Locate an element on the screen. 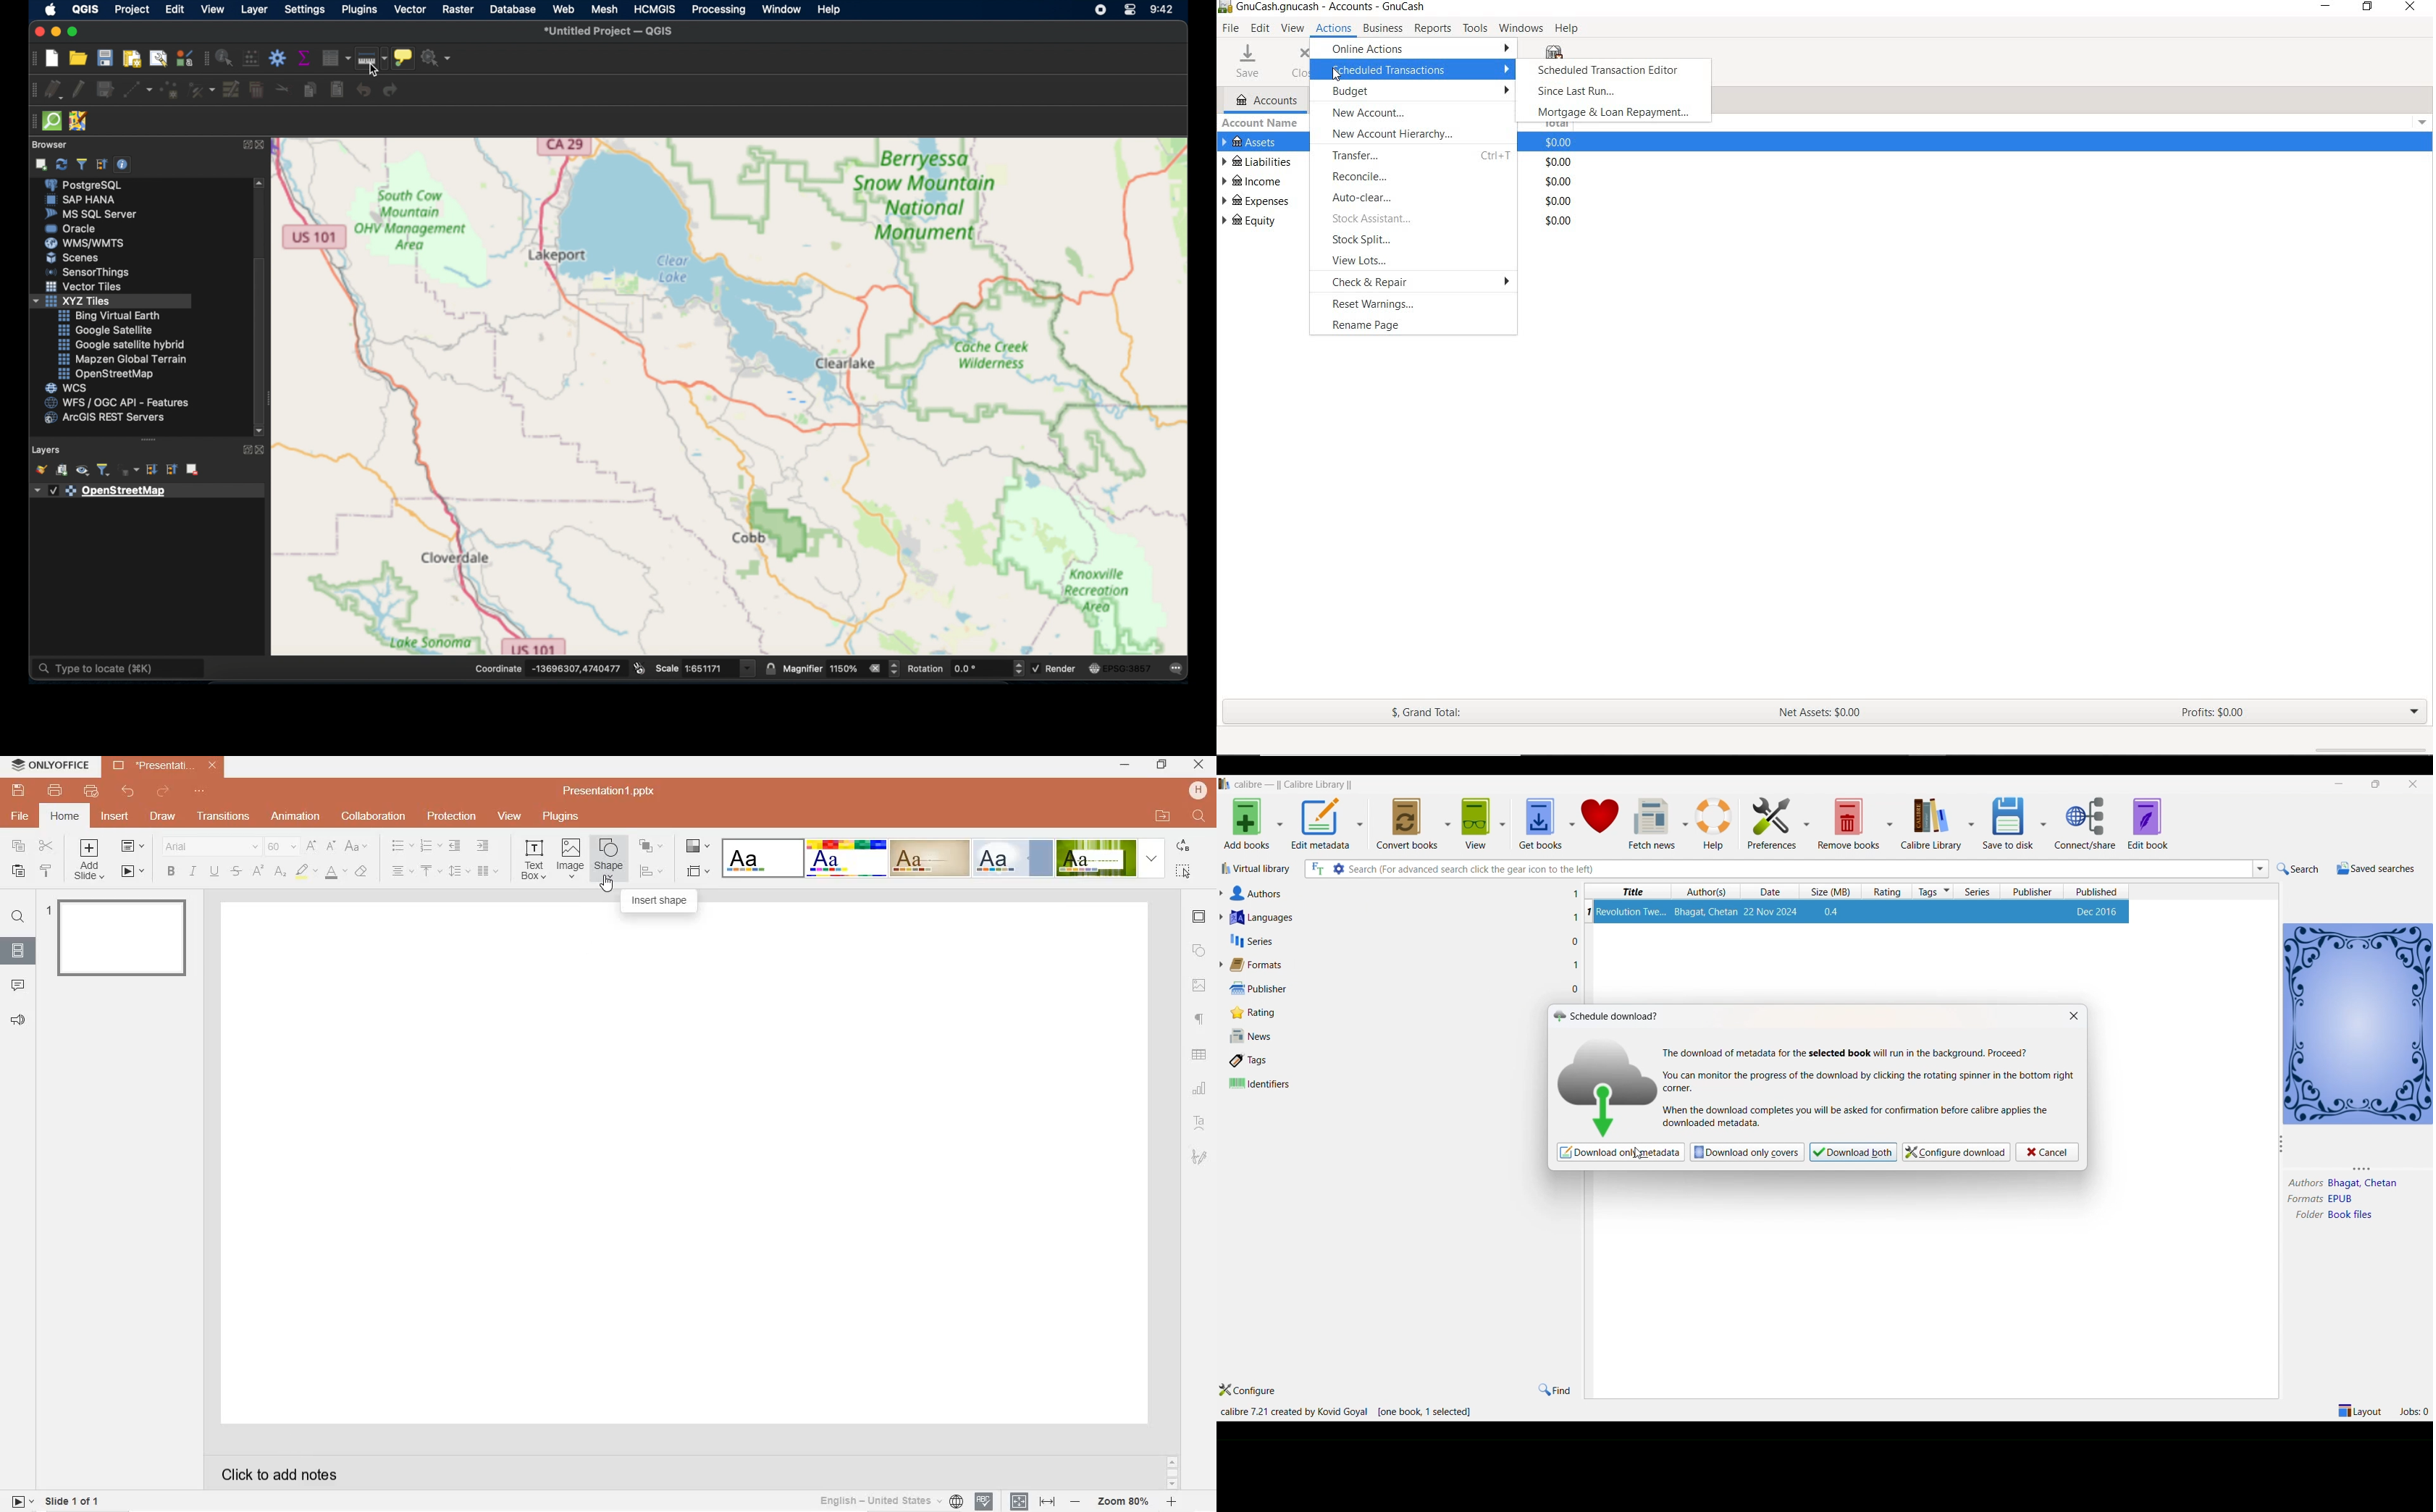  fetch news is located at coordinates (1652, 819).